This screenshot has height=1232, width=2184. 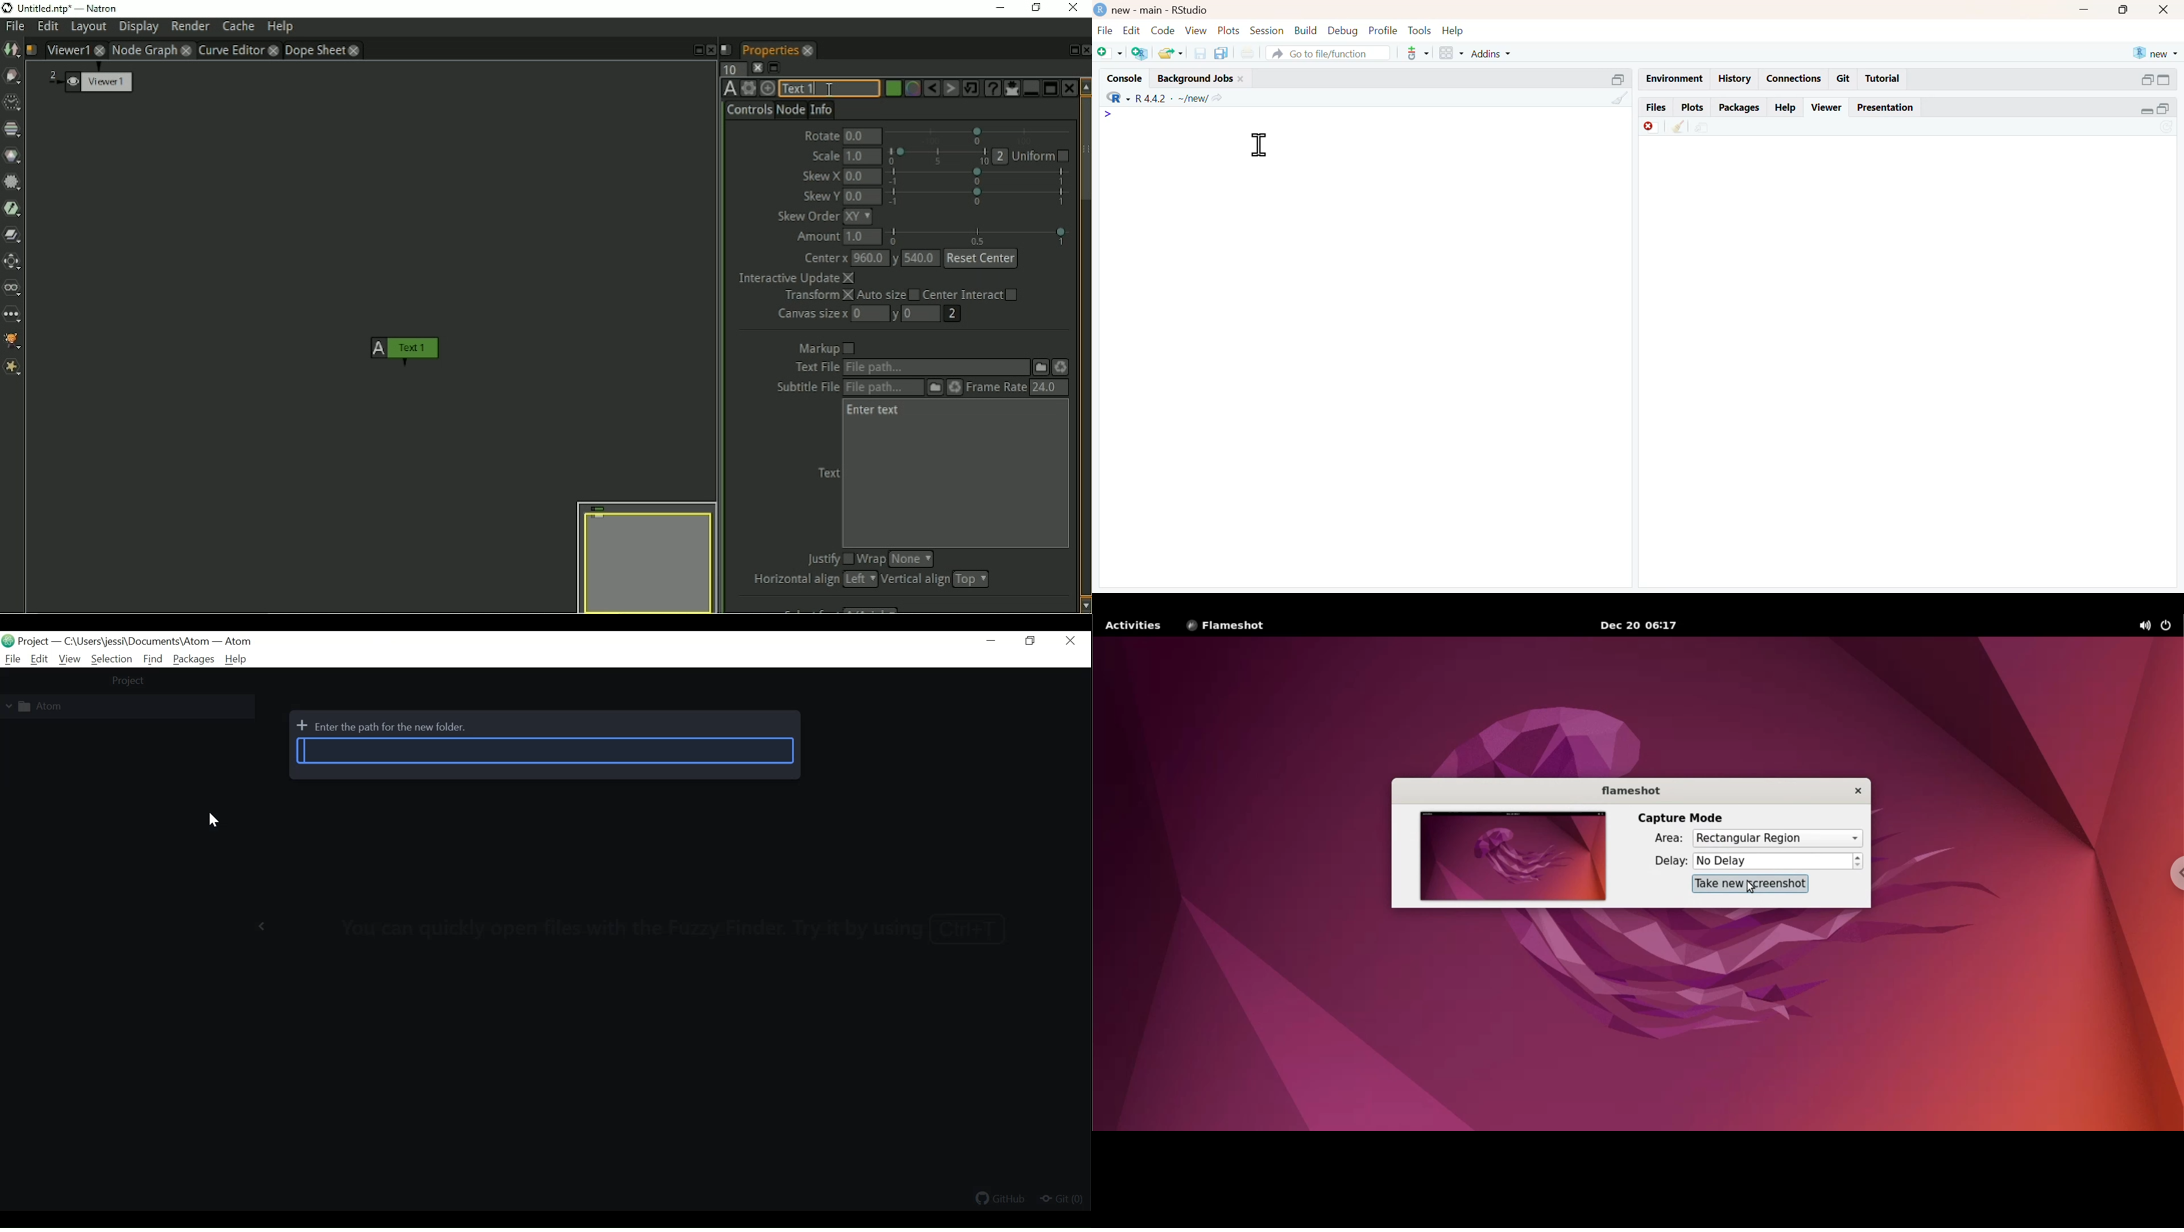 What do you see at coordinates (1118, 98) in the screenshot?
I see `R` at bounding box center [1118, 98].